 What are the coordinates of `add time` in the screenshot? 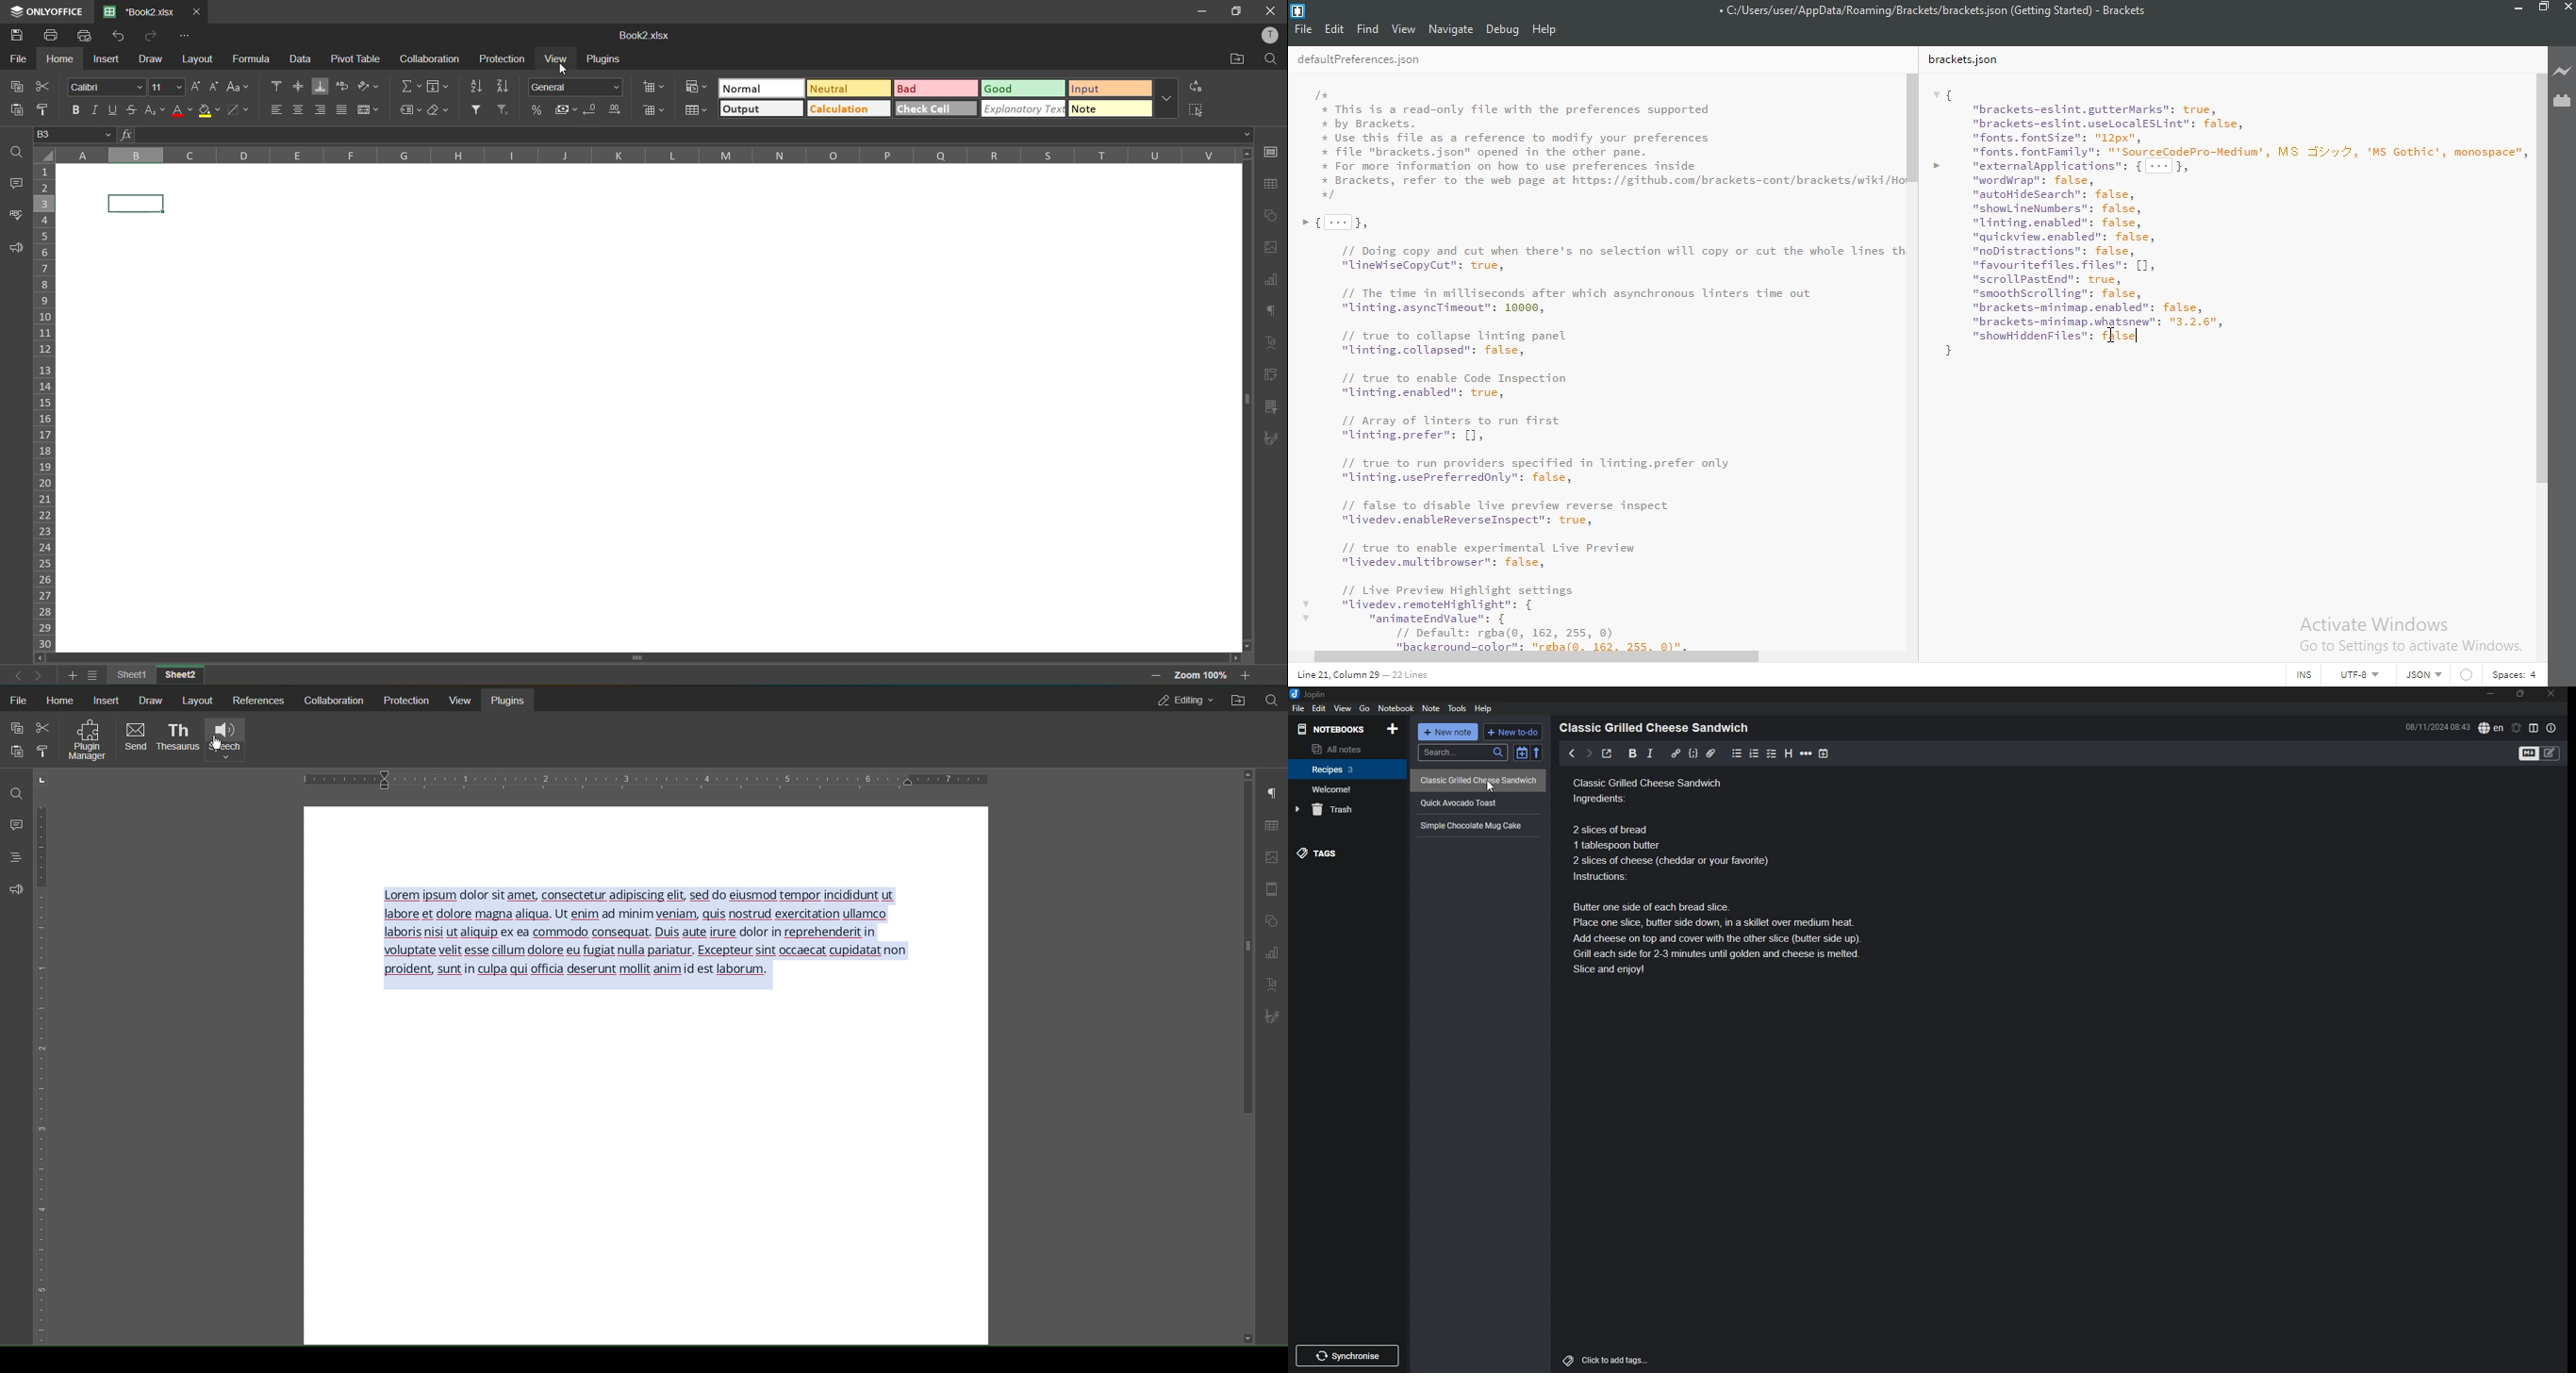 It's located at (1825, 753).